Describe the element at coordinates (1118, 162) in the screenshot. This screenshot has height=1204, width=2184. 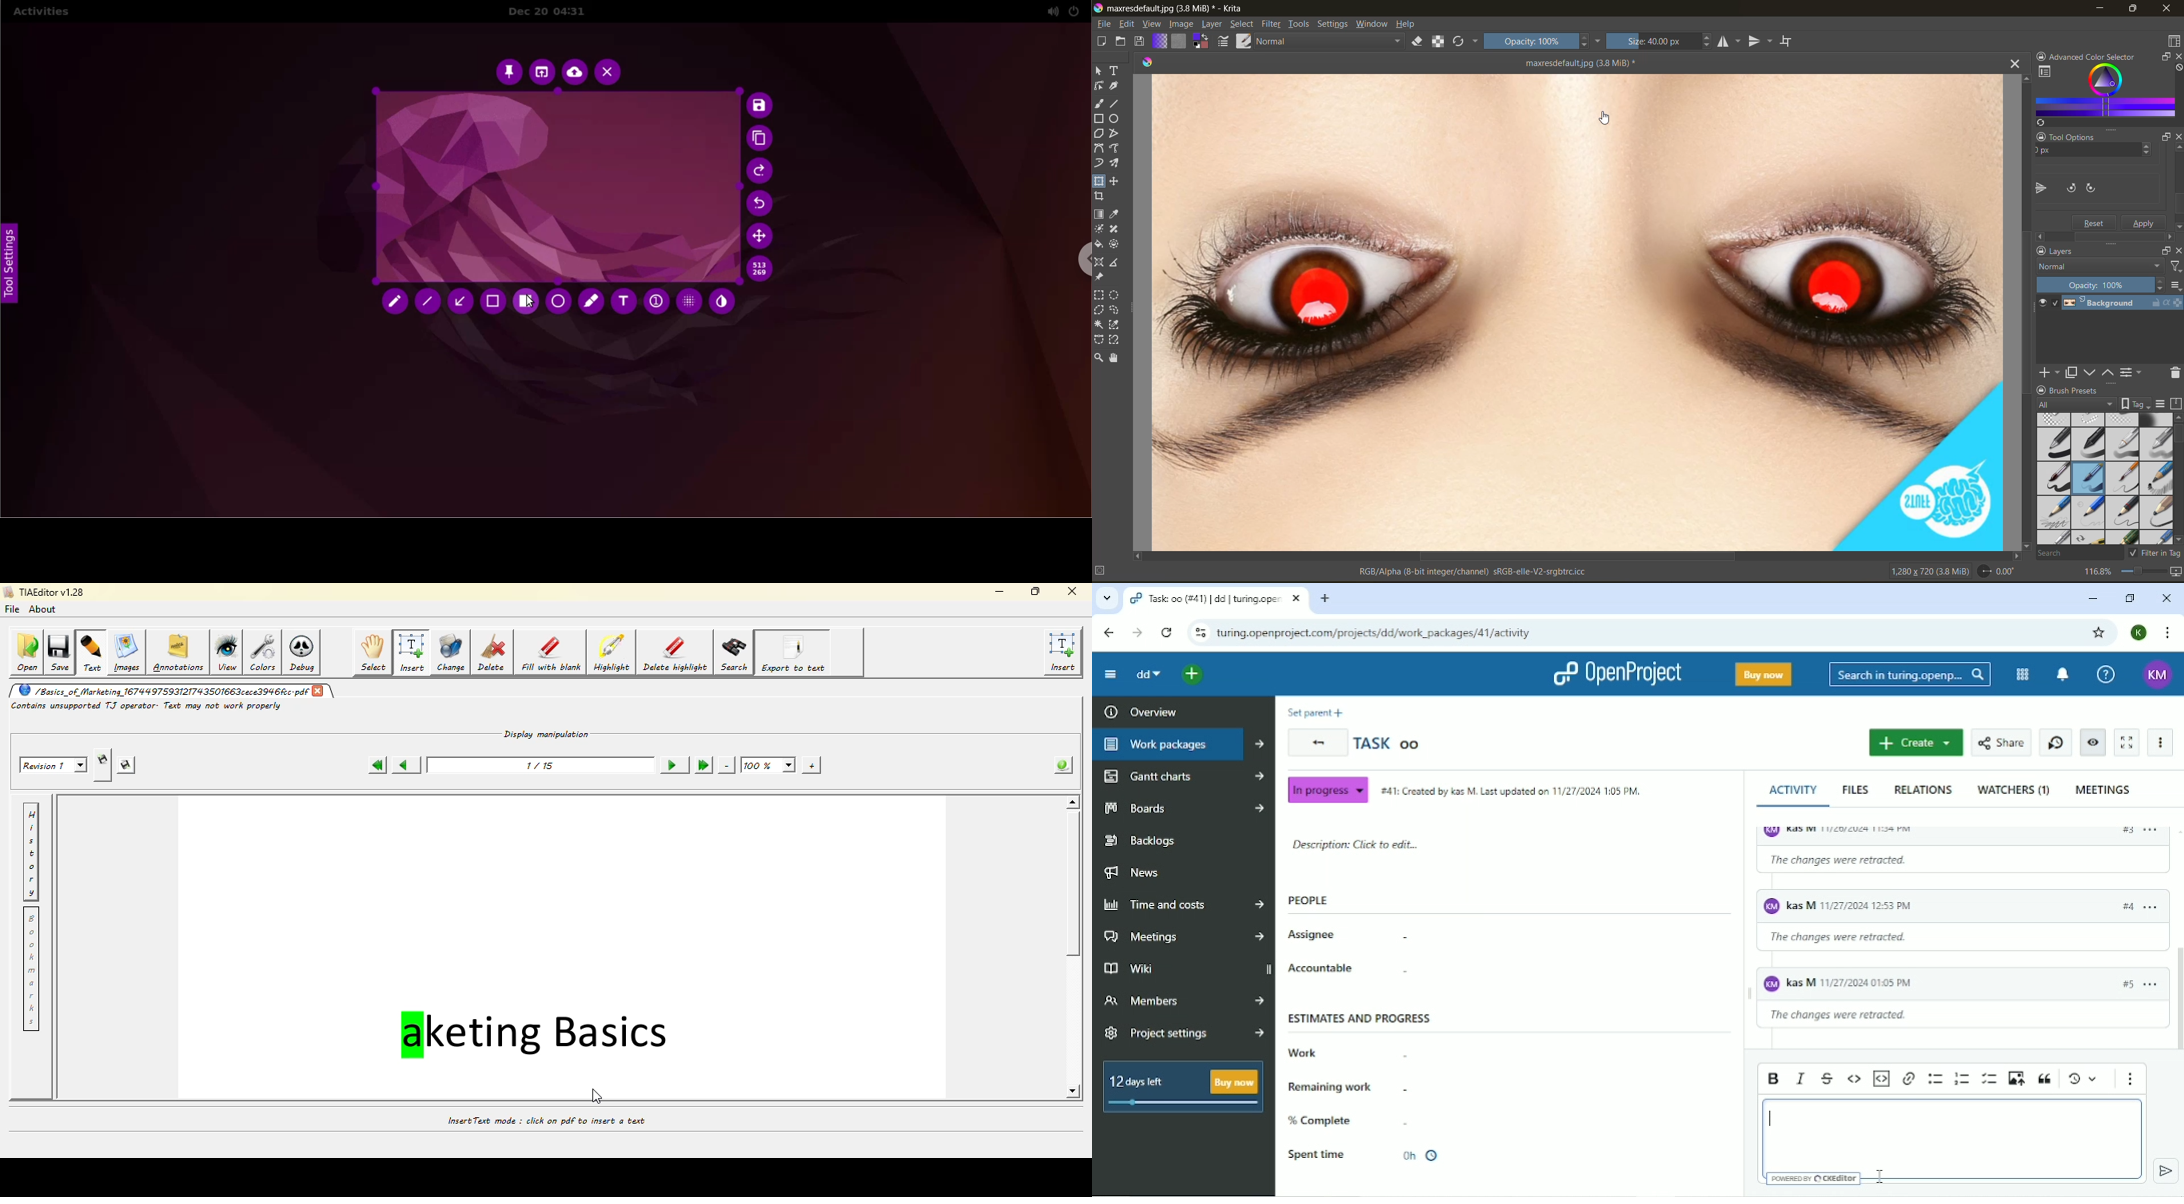
I see `tool` at that location.